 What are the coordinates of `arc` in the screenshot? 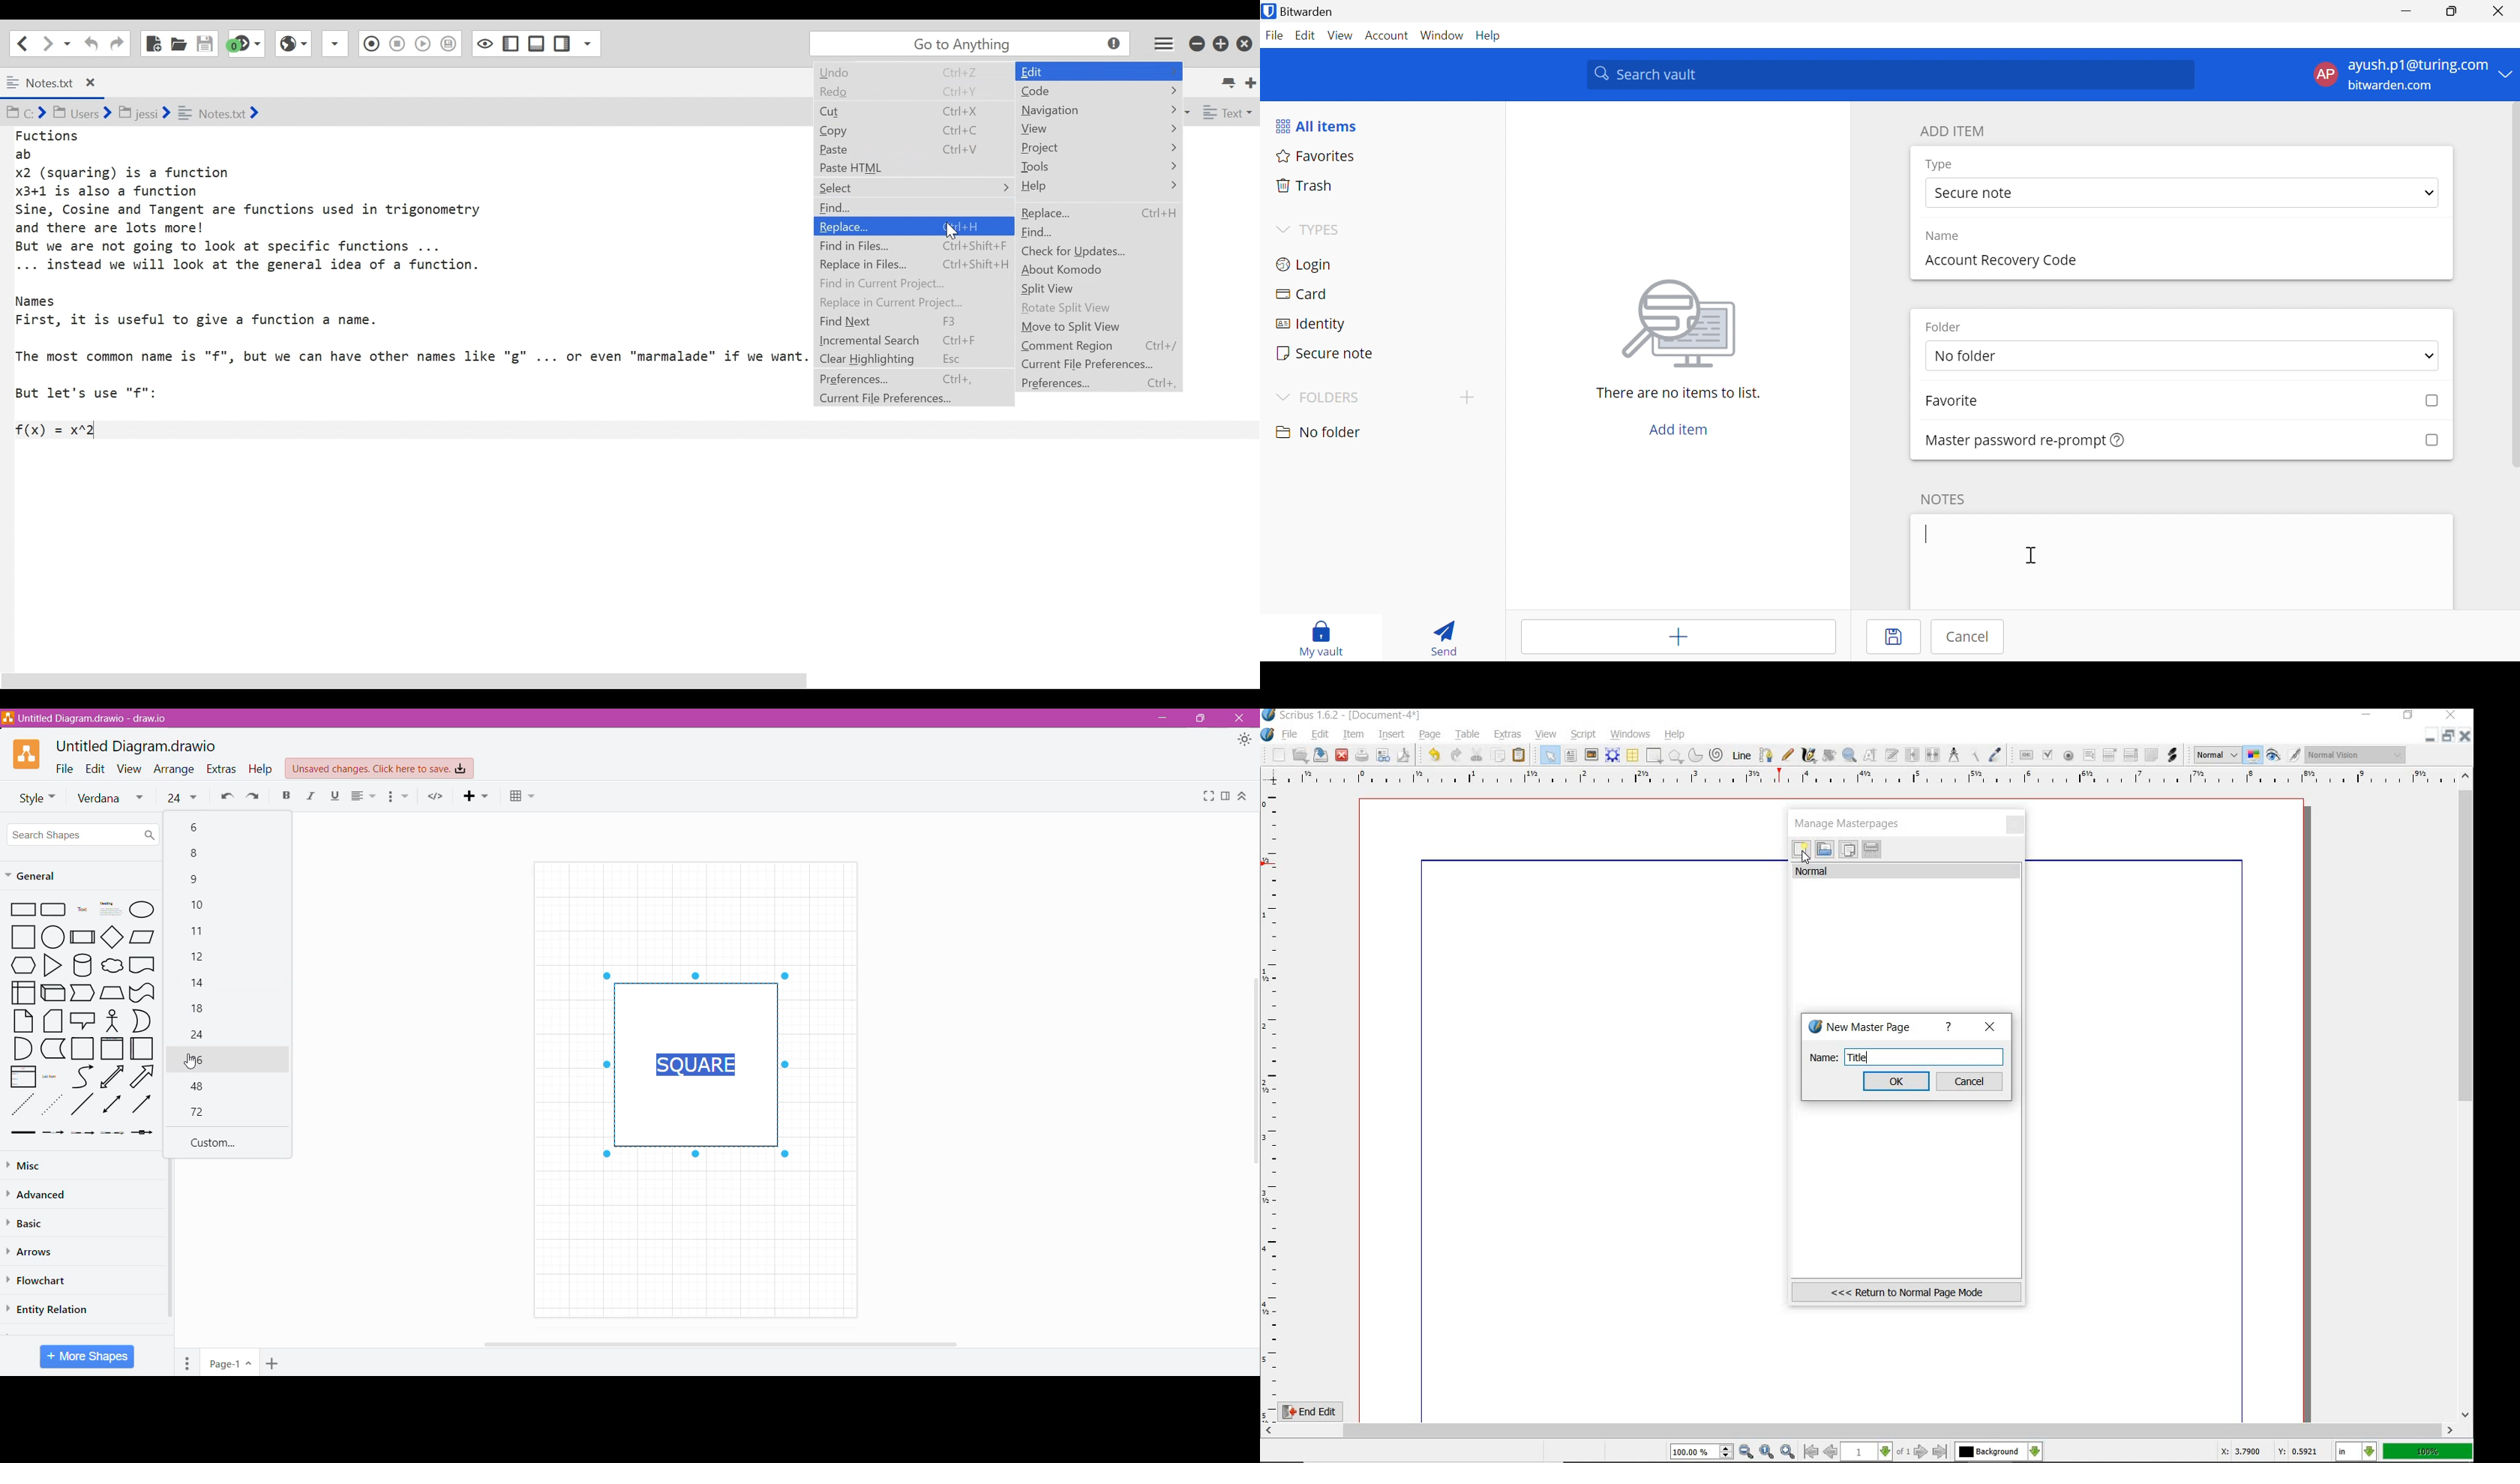 It's located at (1694, 755).